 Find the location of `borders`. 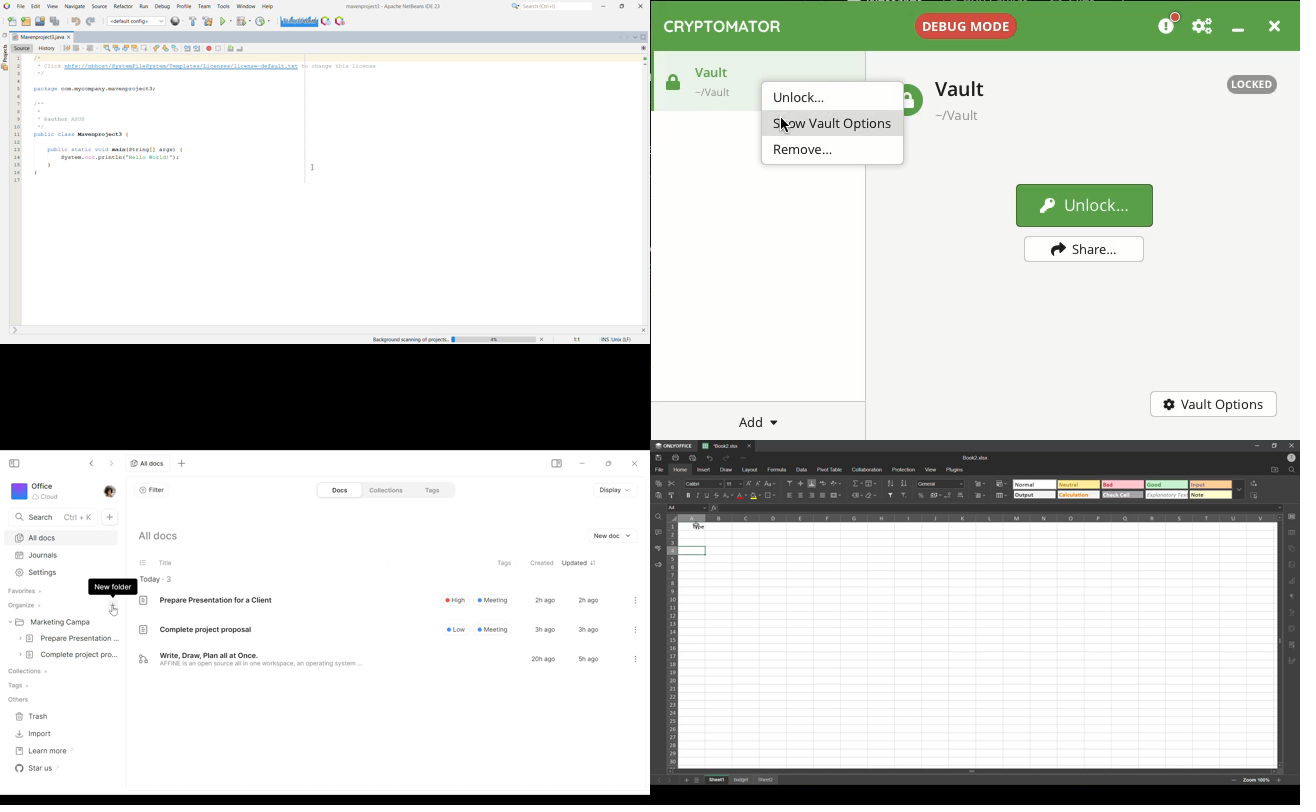

borders is located at coordinates (770, 497).